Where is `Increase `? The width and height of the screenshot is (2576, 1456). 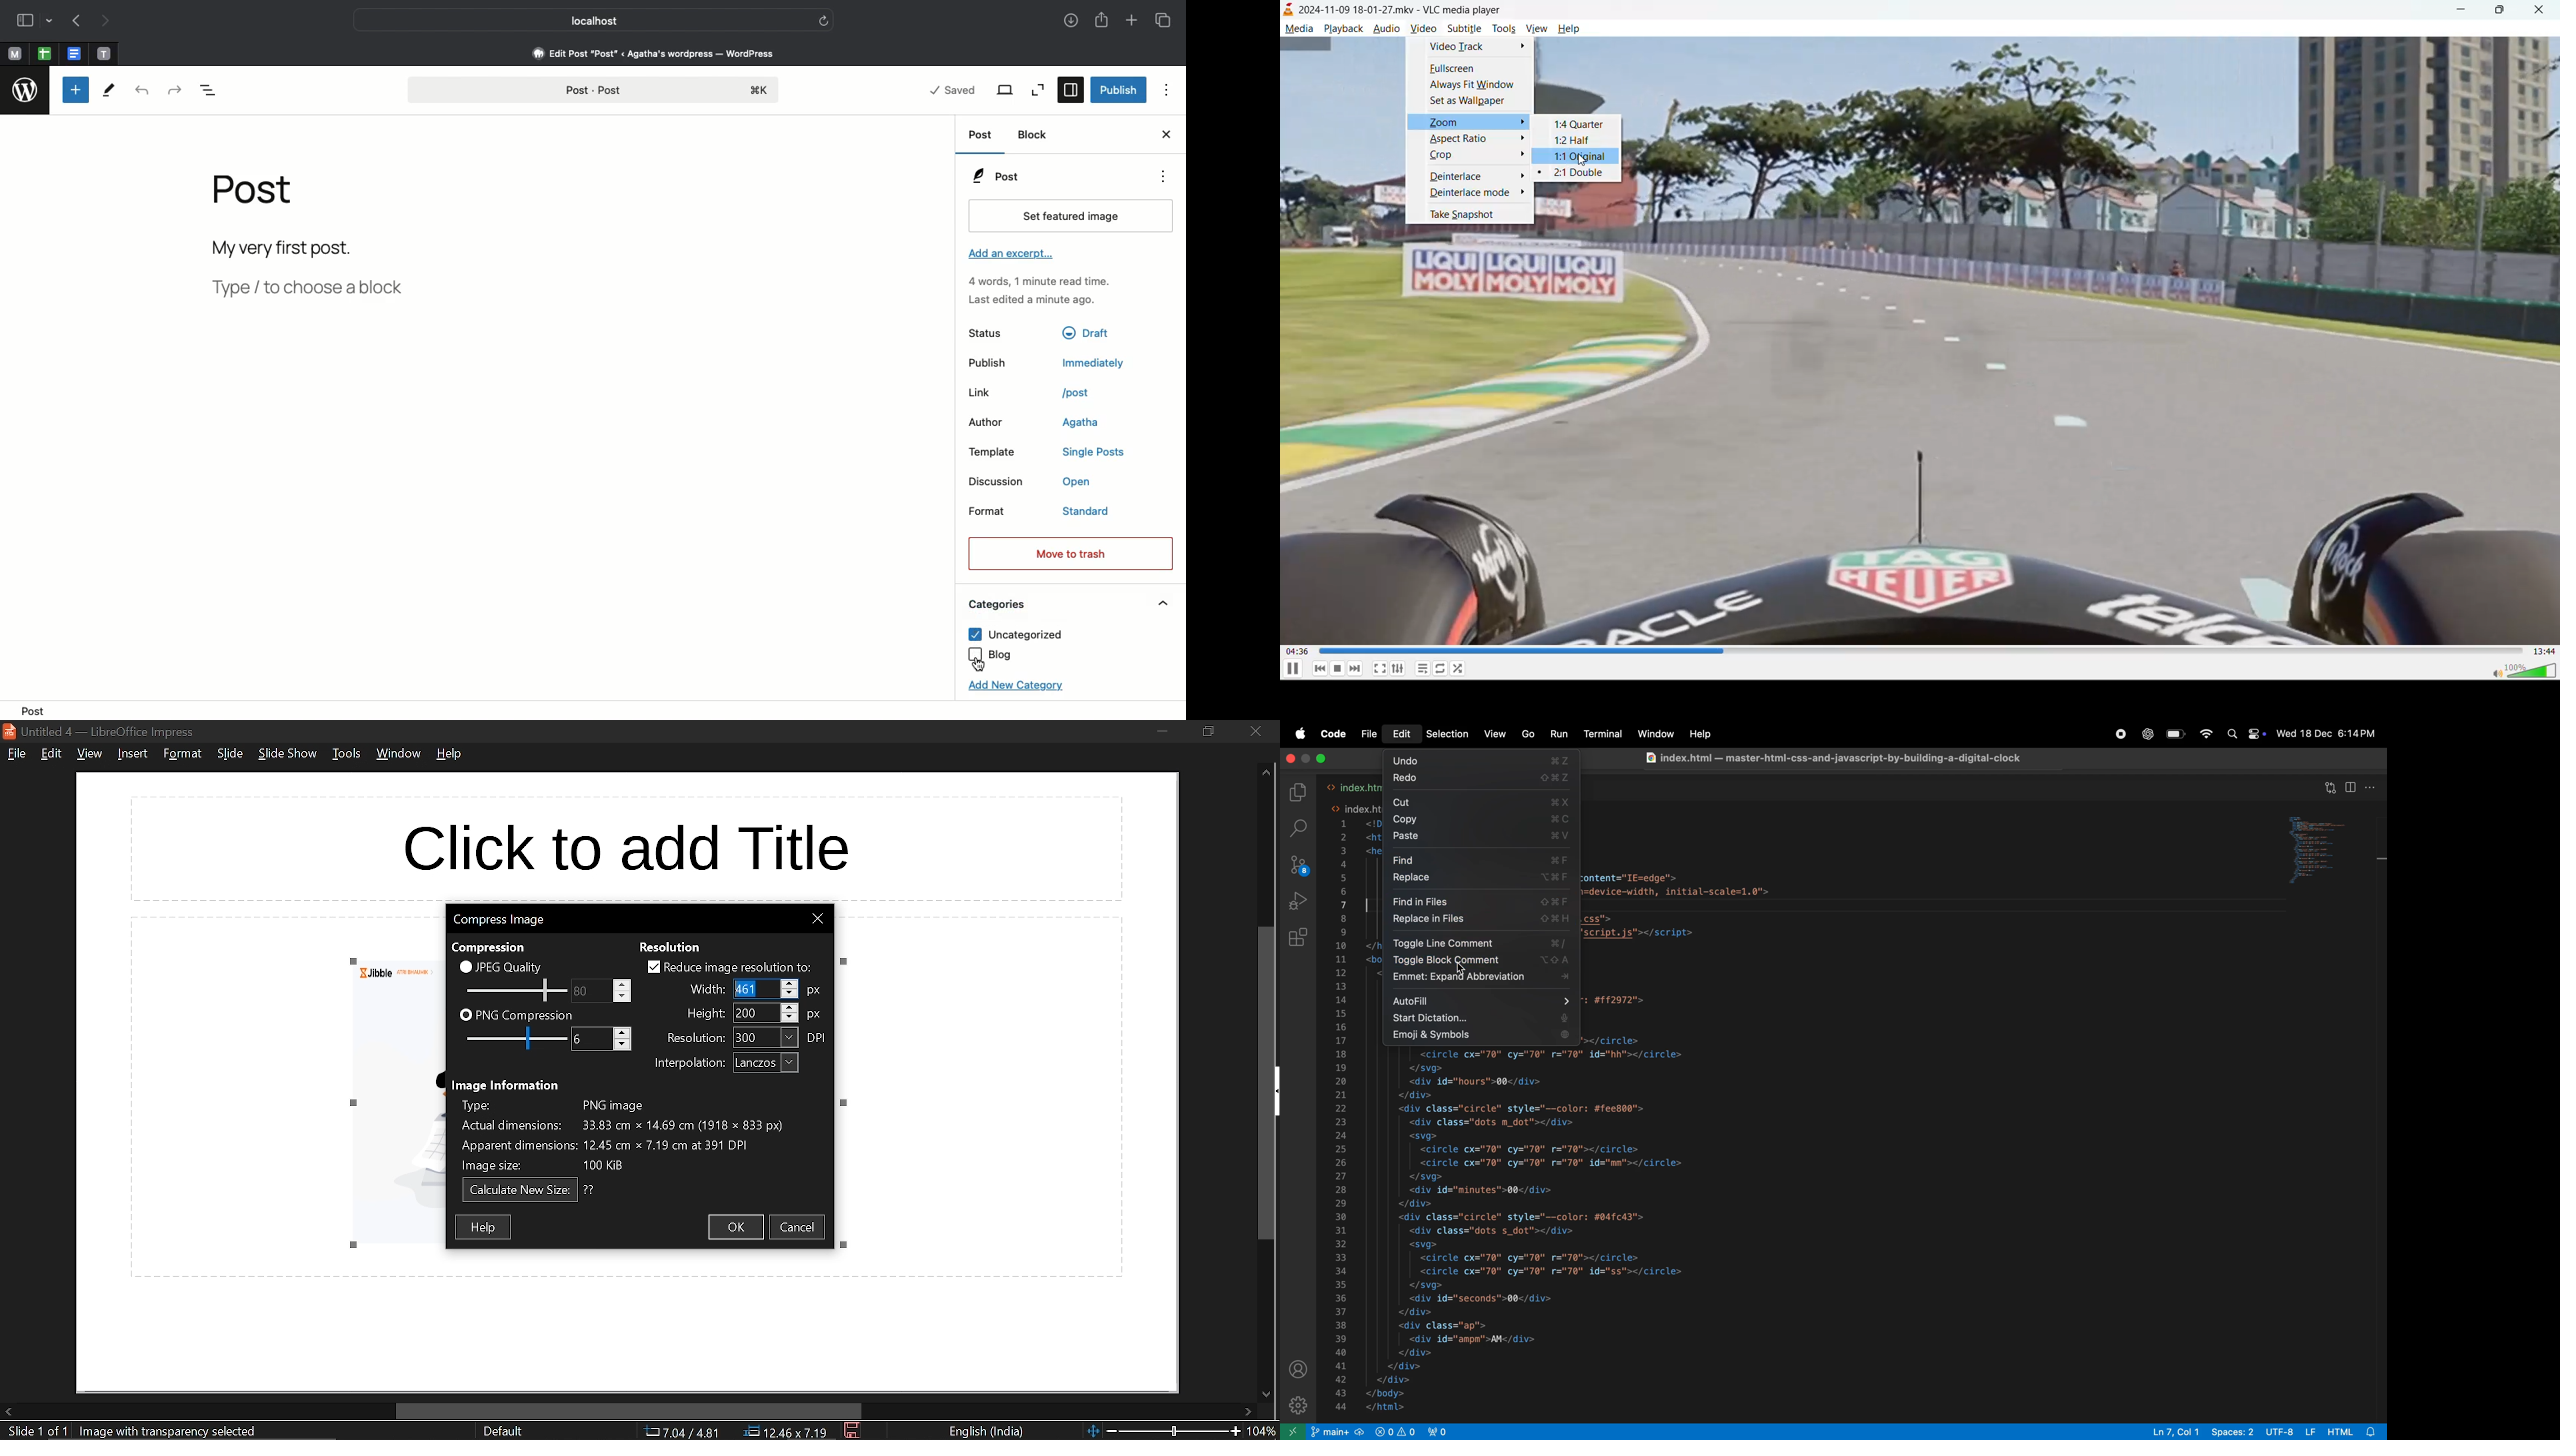
Increase  is located at coordinates (791, 983).